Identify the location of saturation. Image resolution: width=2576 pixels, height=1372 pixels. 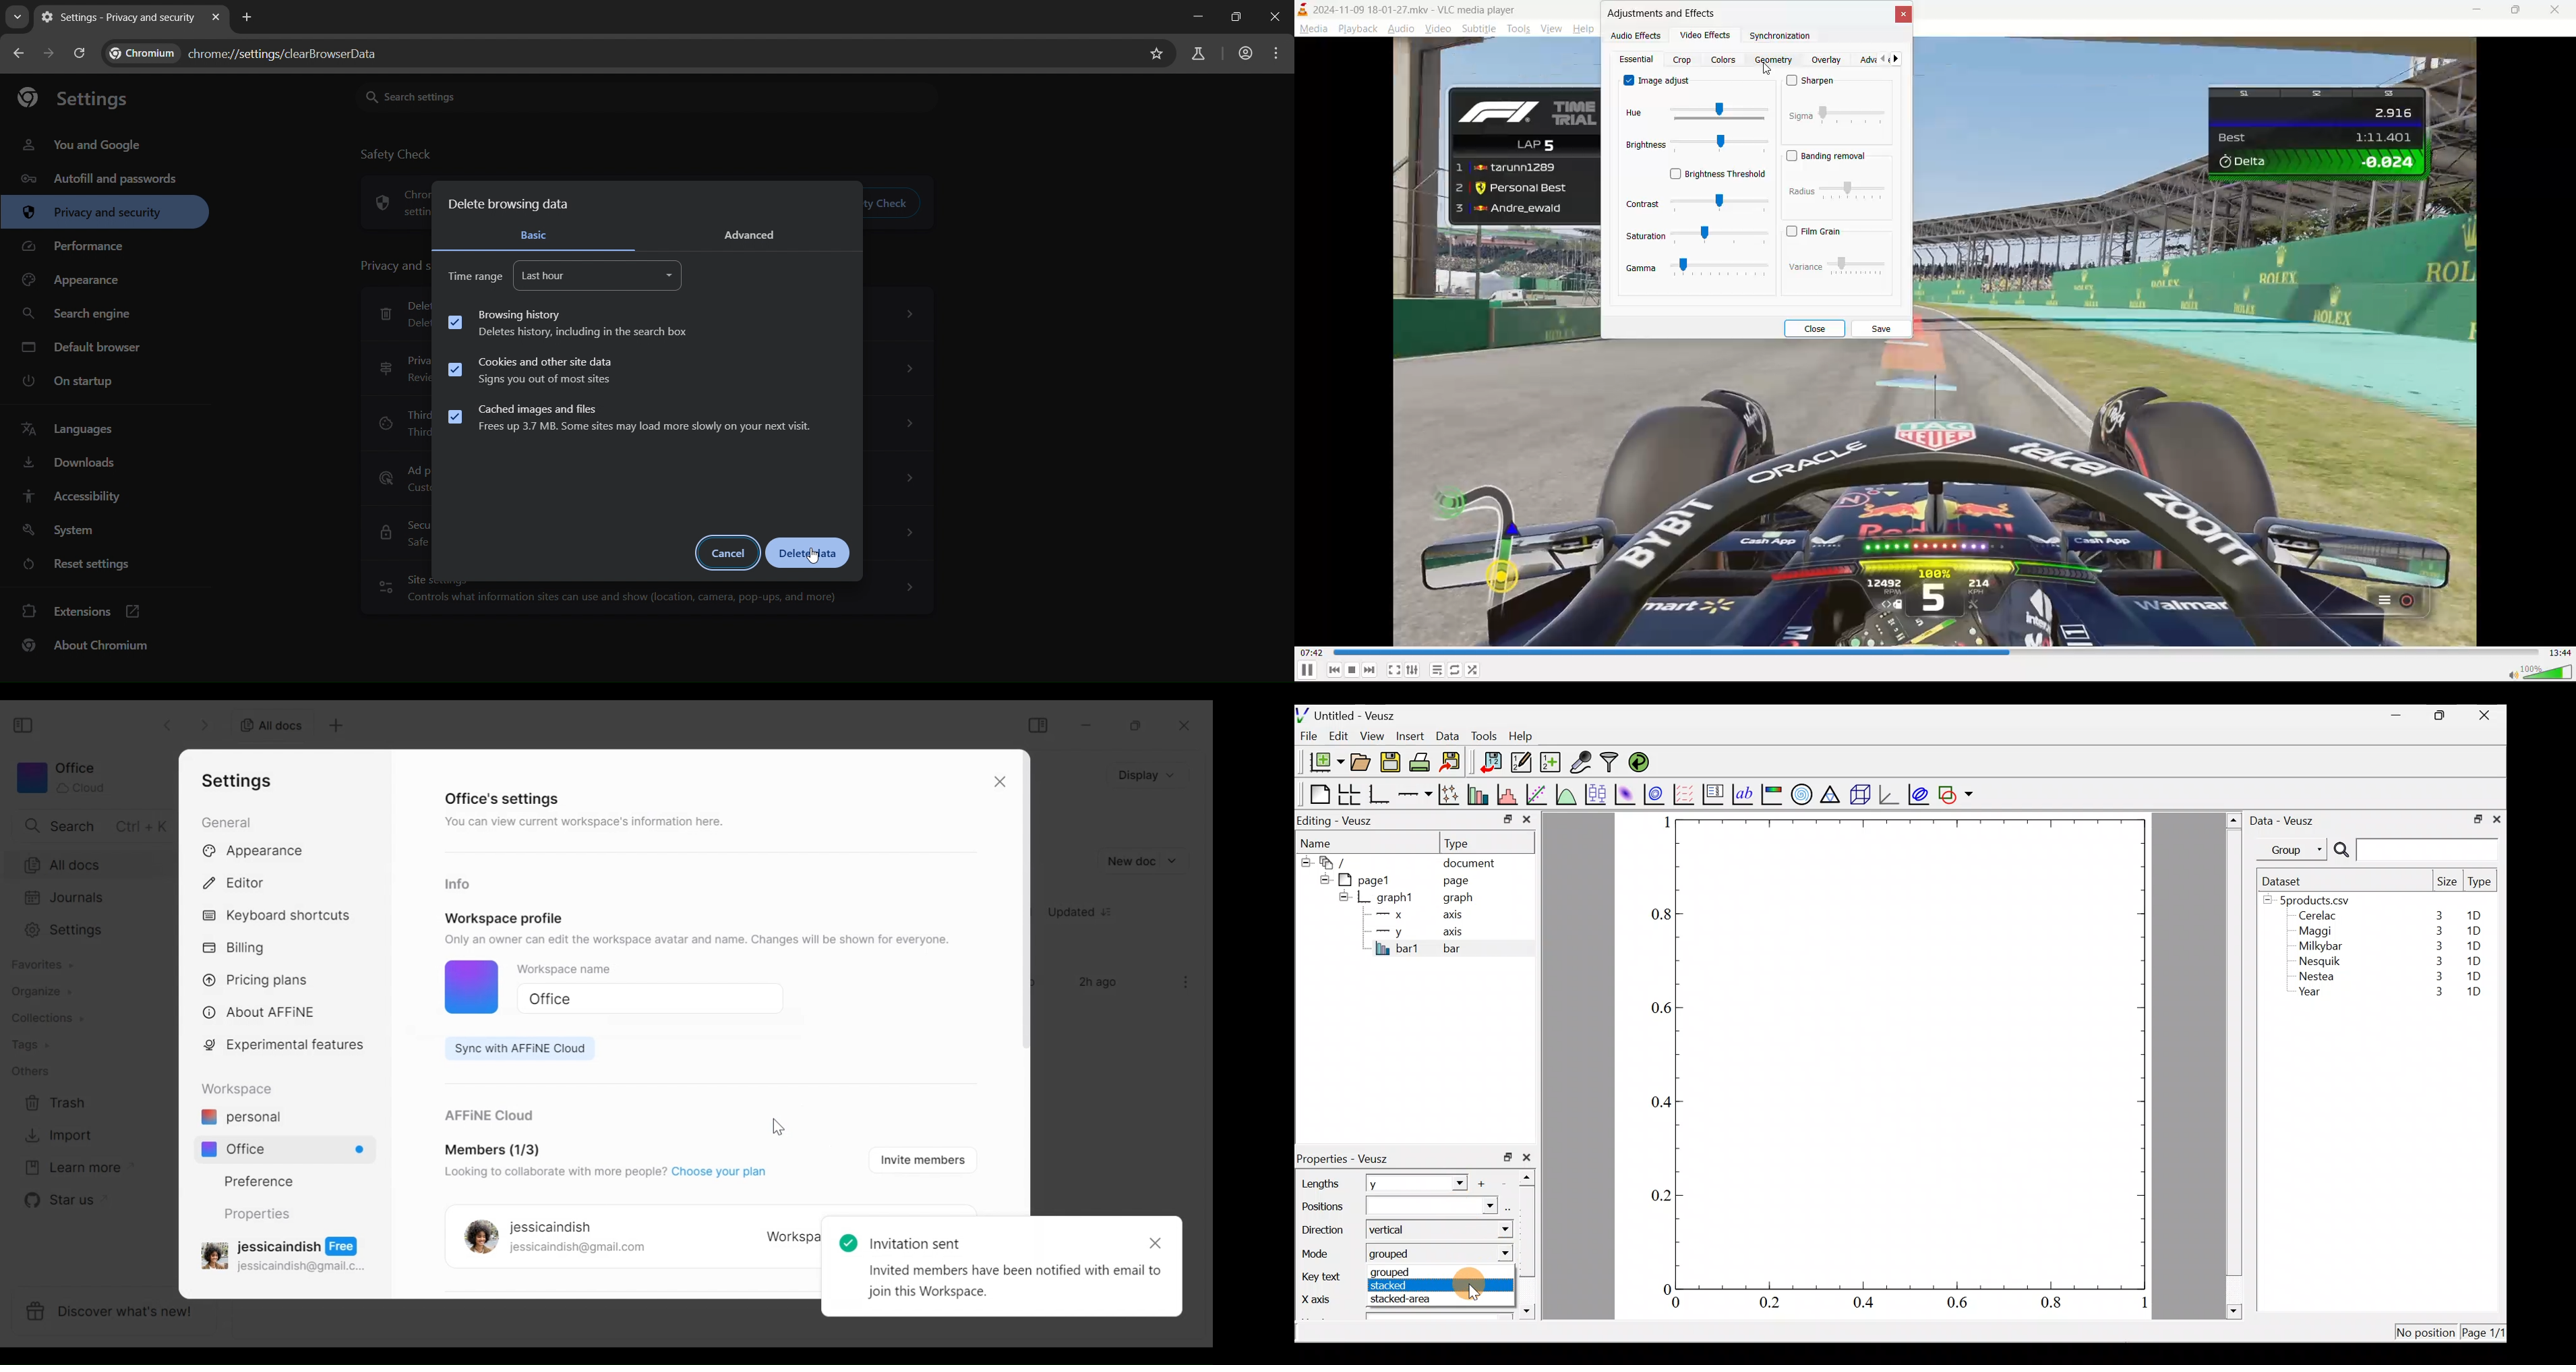
(1696, 236).